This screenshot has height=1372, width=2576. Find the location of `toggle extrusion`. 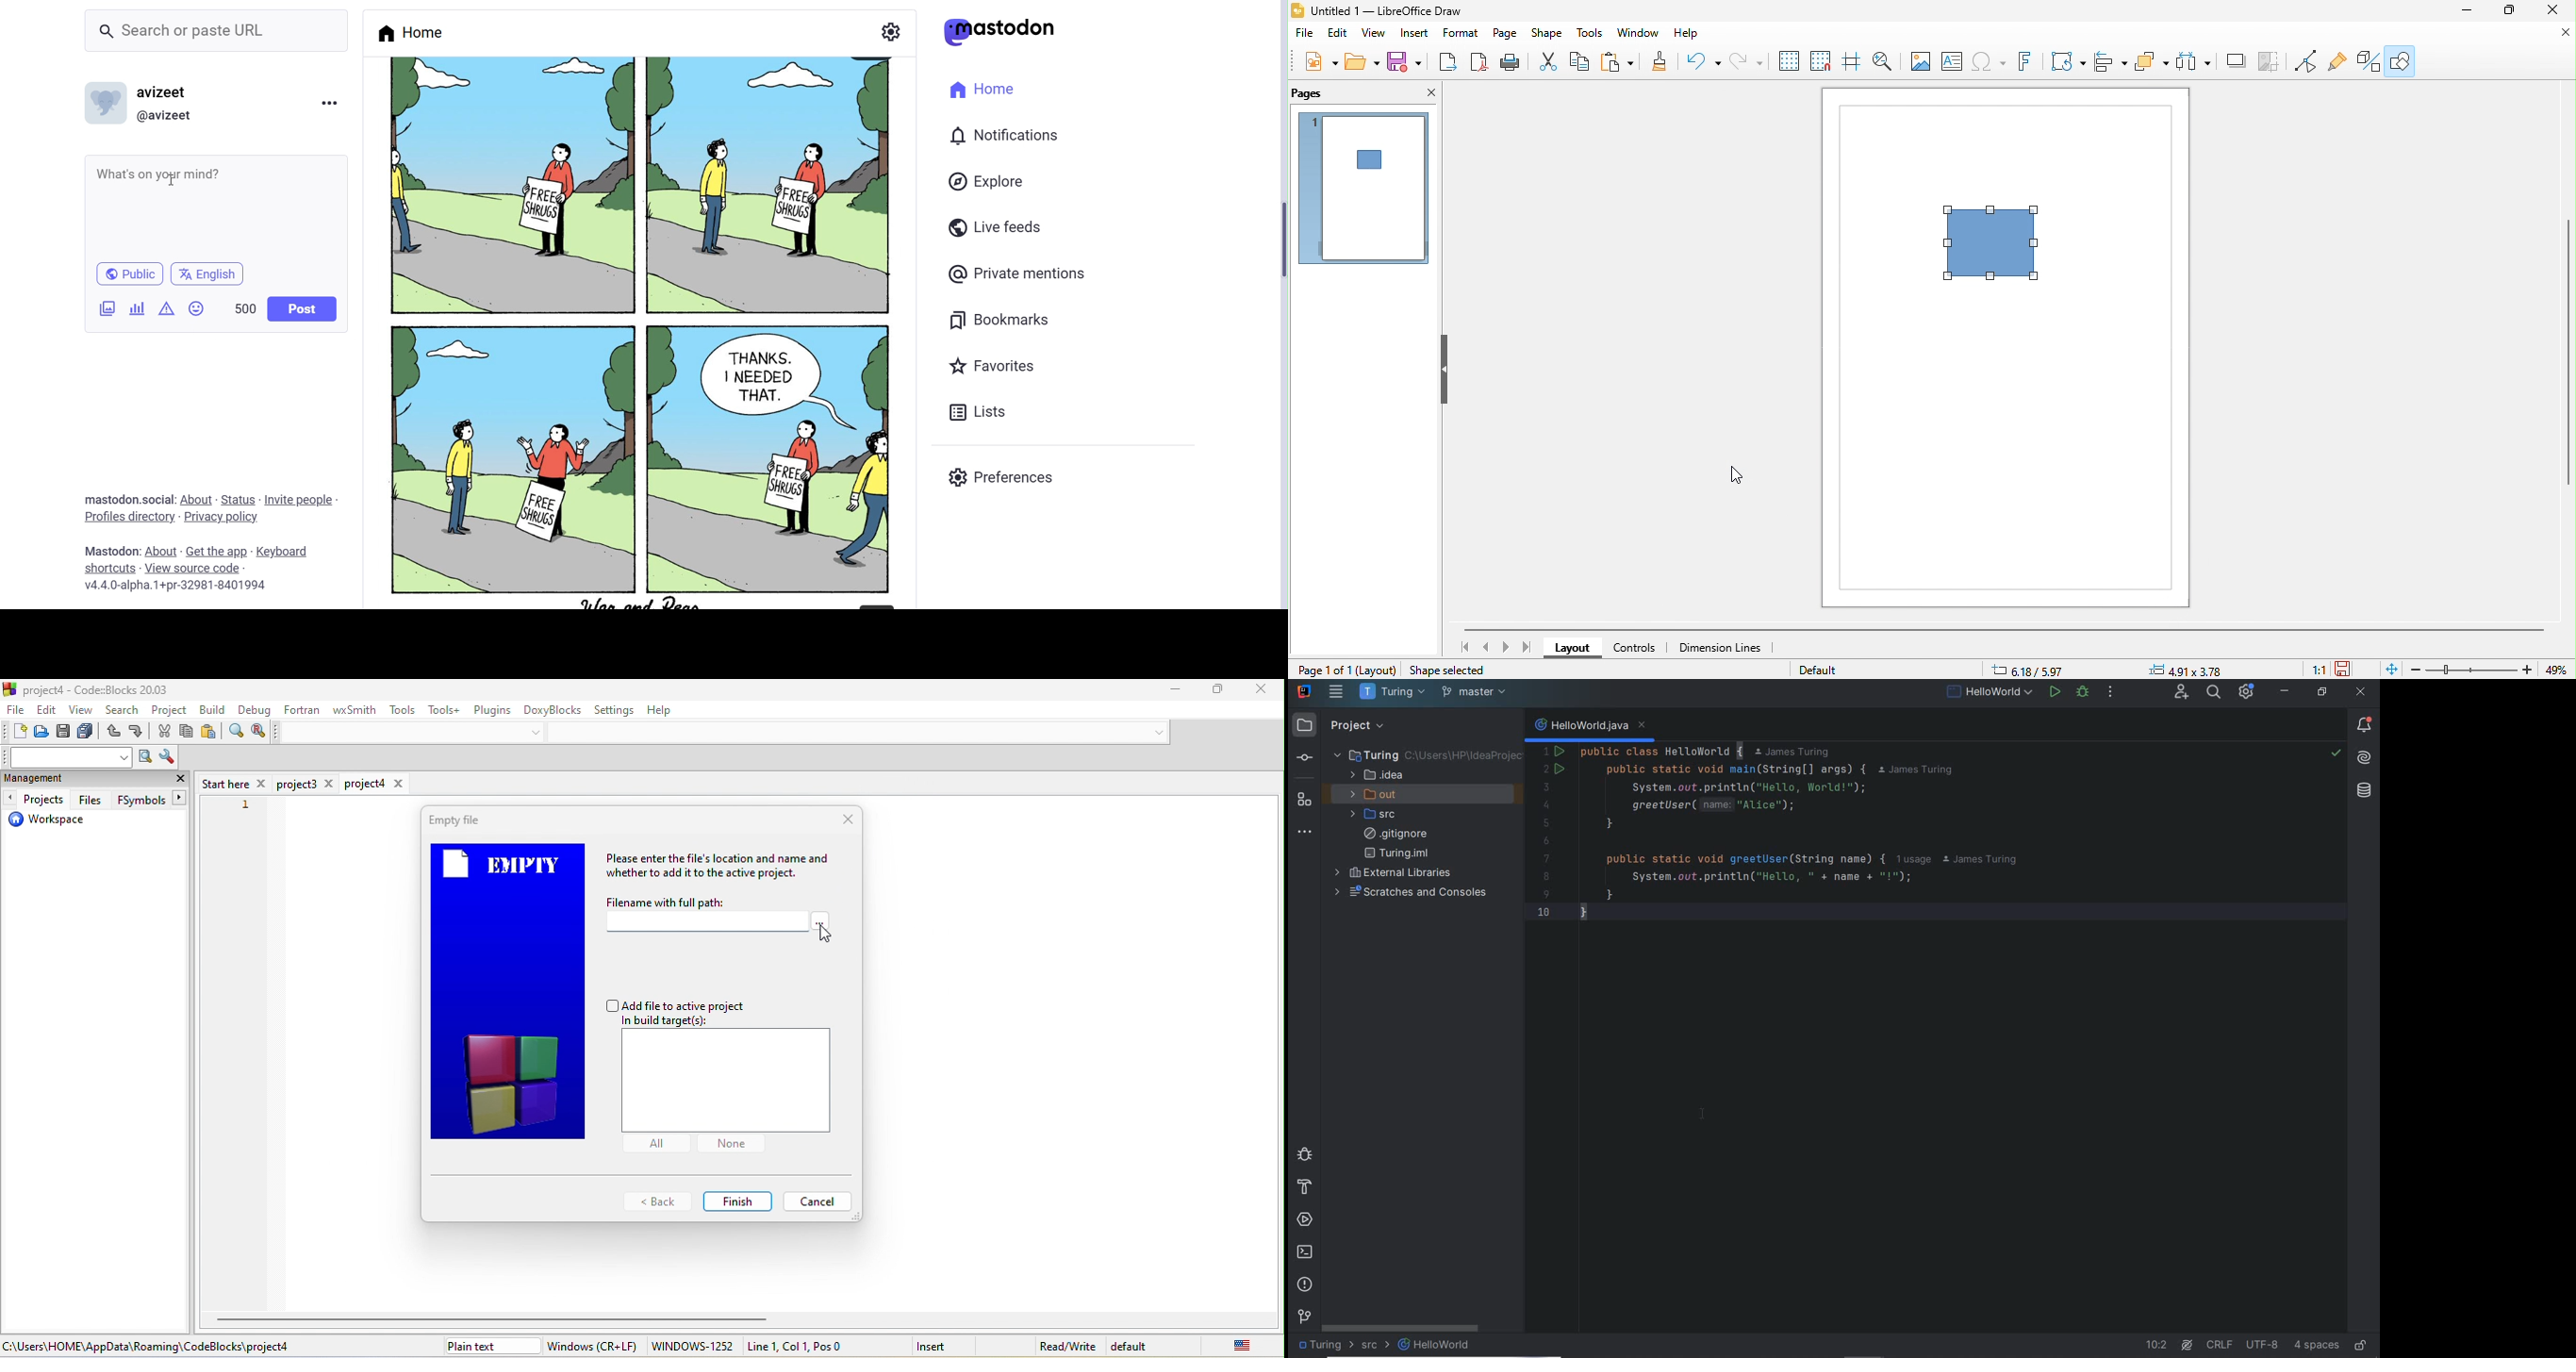

toggle extrusion is located at coordinates (2365, 61).